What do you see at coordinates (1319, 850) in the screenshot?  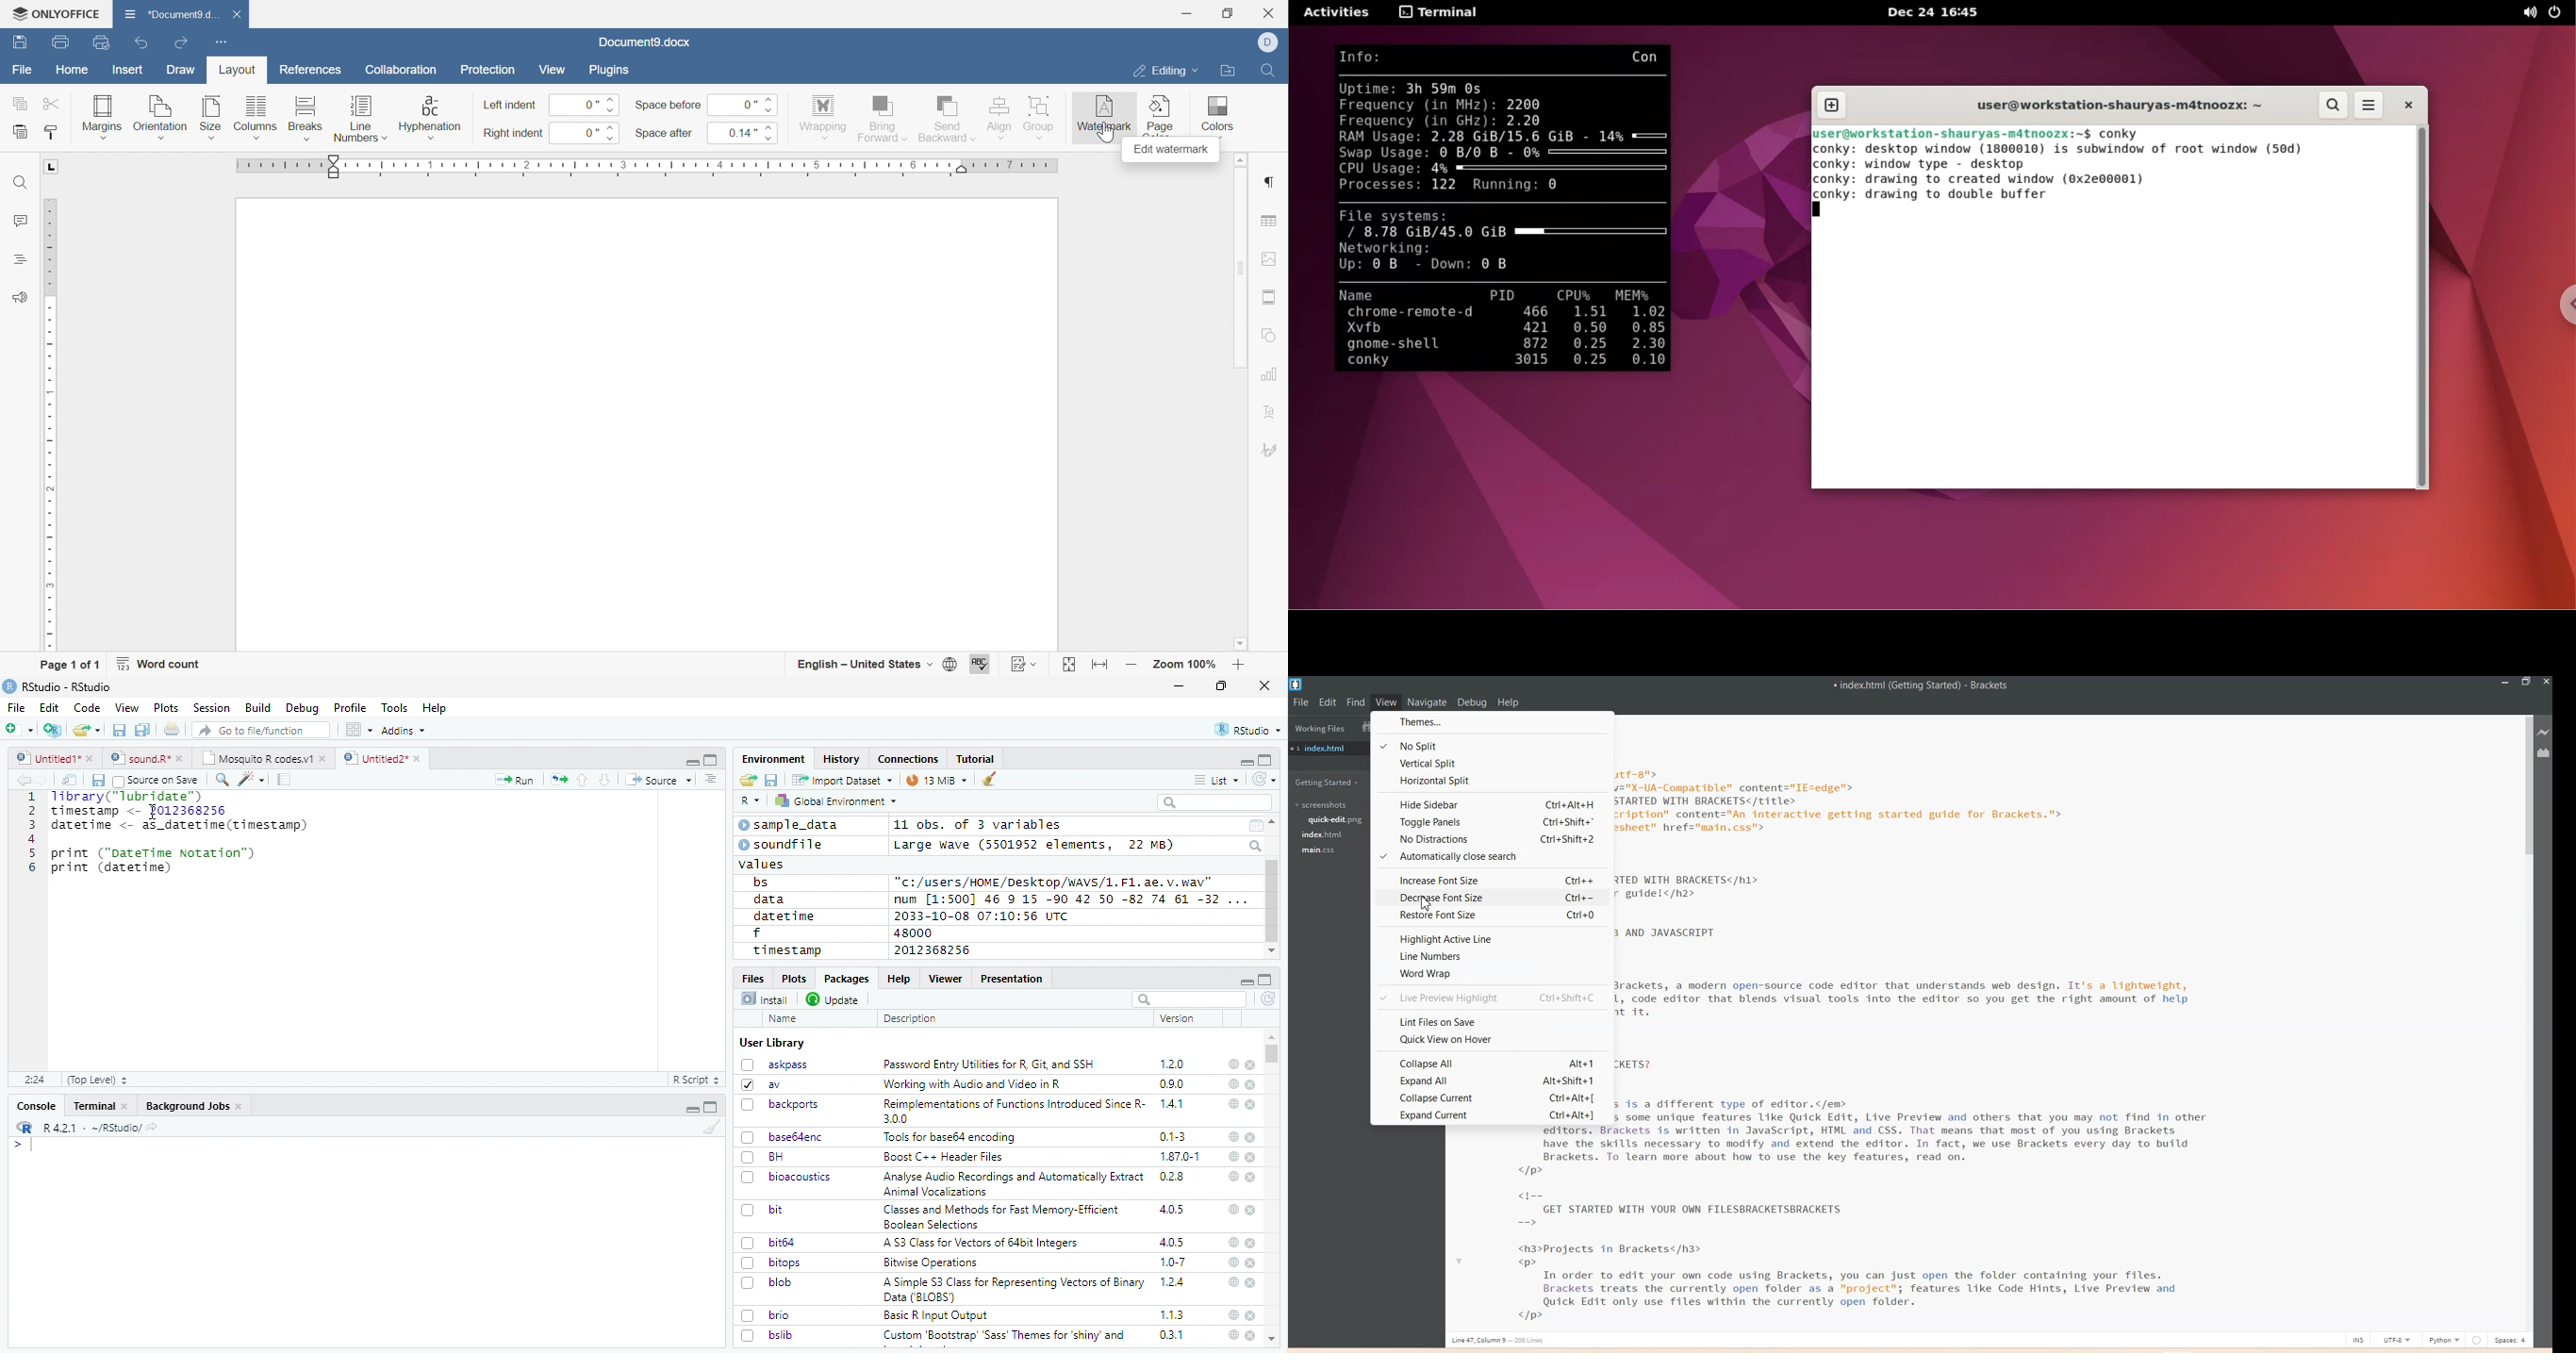 I see `main.css` at bounding box center [1319, 850].